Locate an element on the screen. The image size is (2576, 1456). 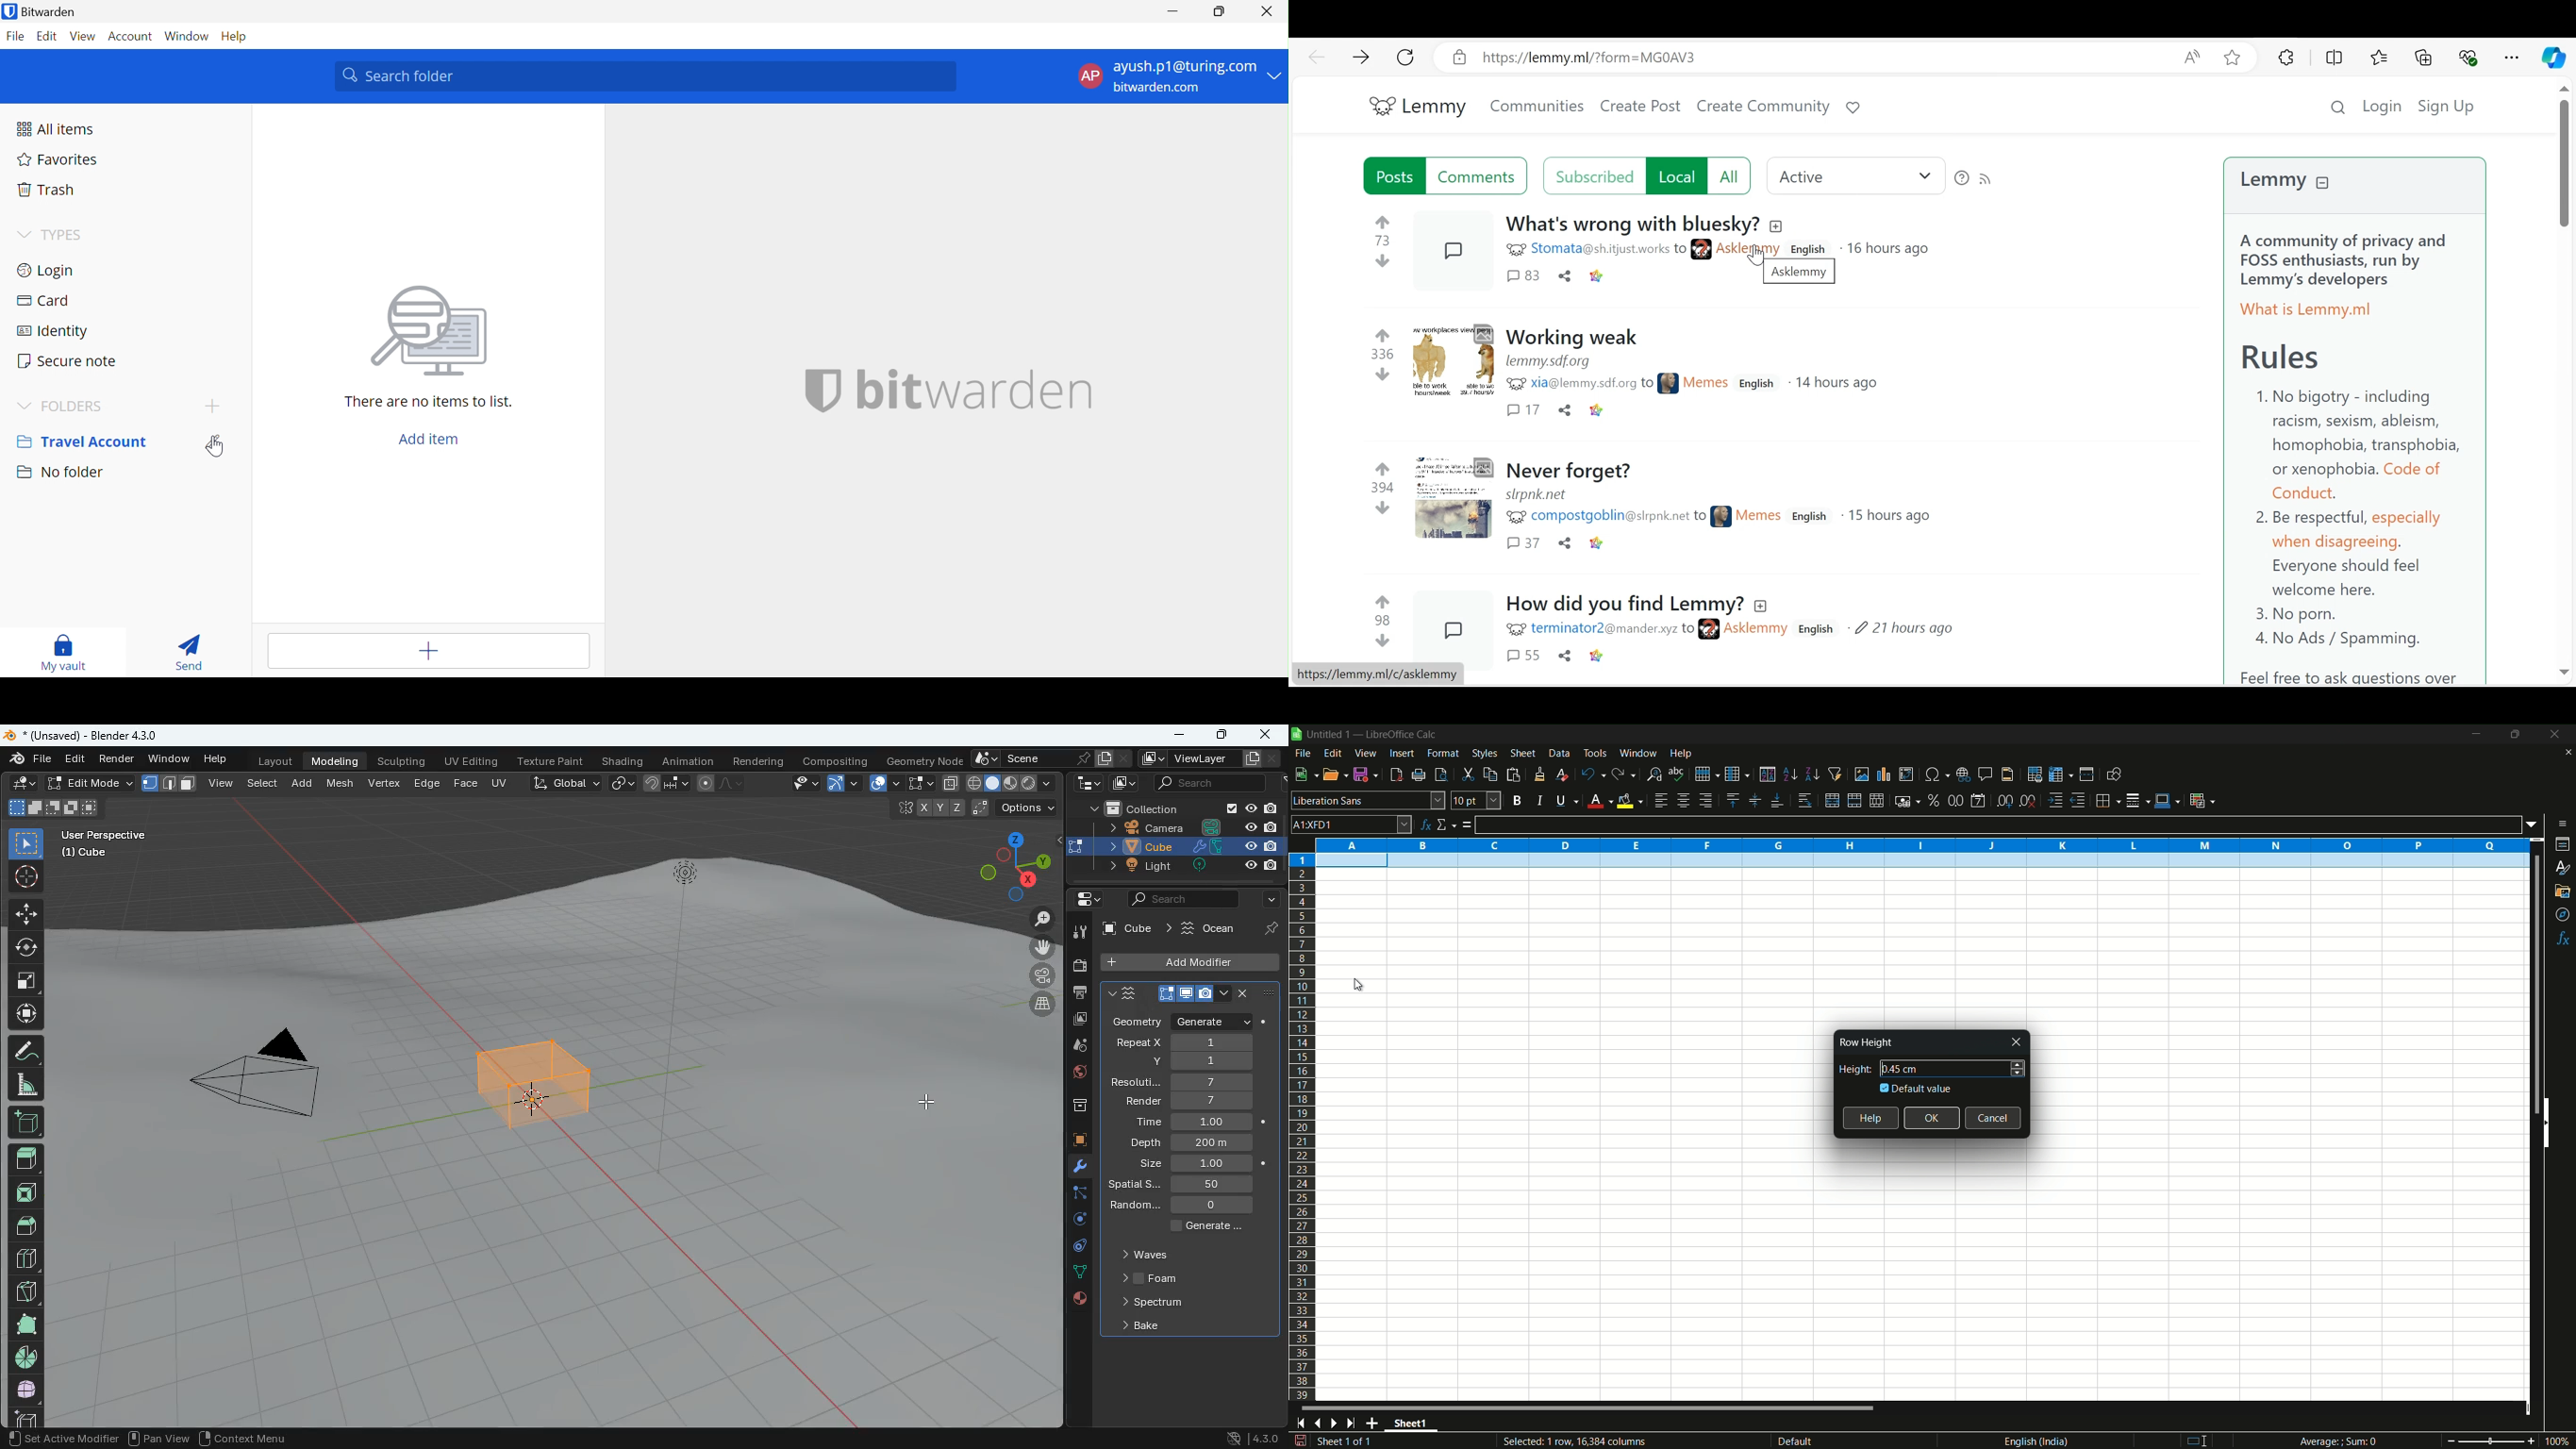
 is located at coordinates (1378, 675).